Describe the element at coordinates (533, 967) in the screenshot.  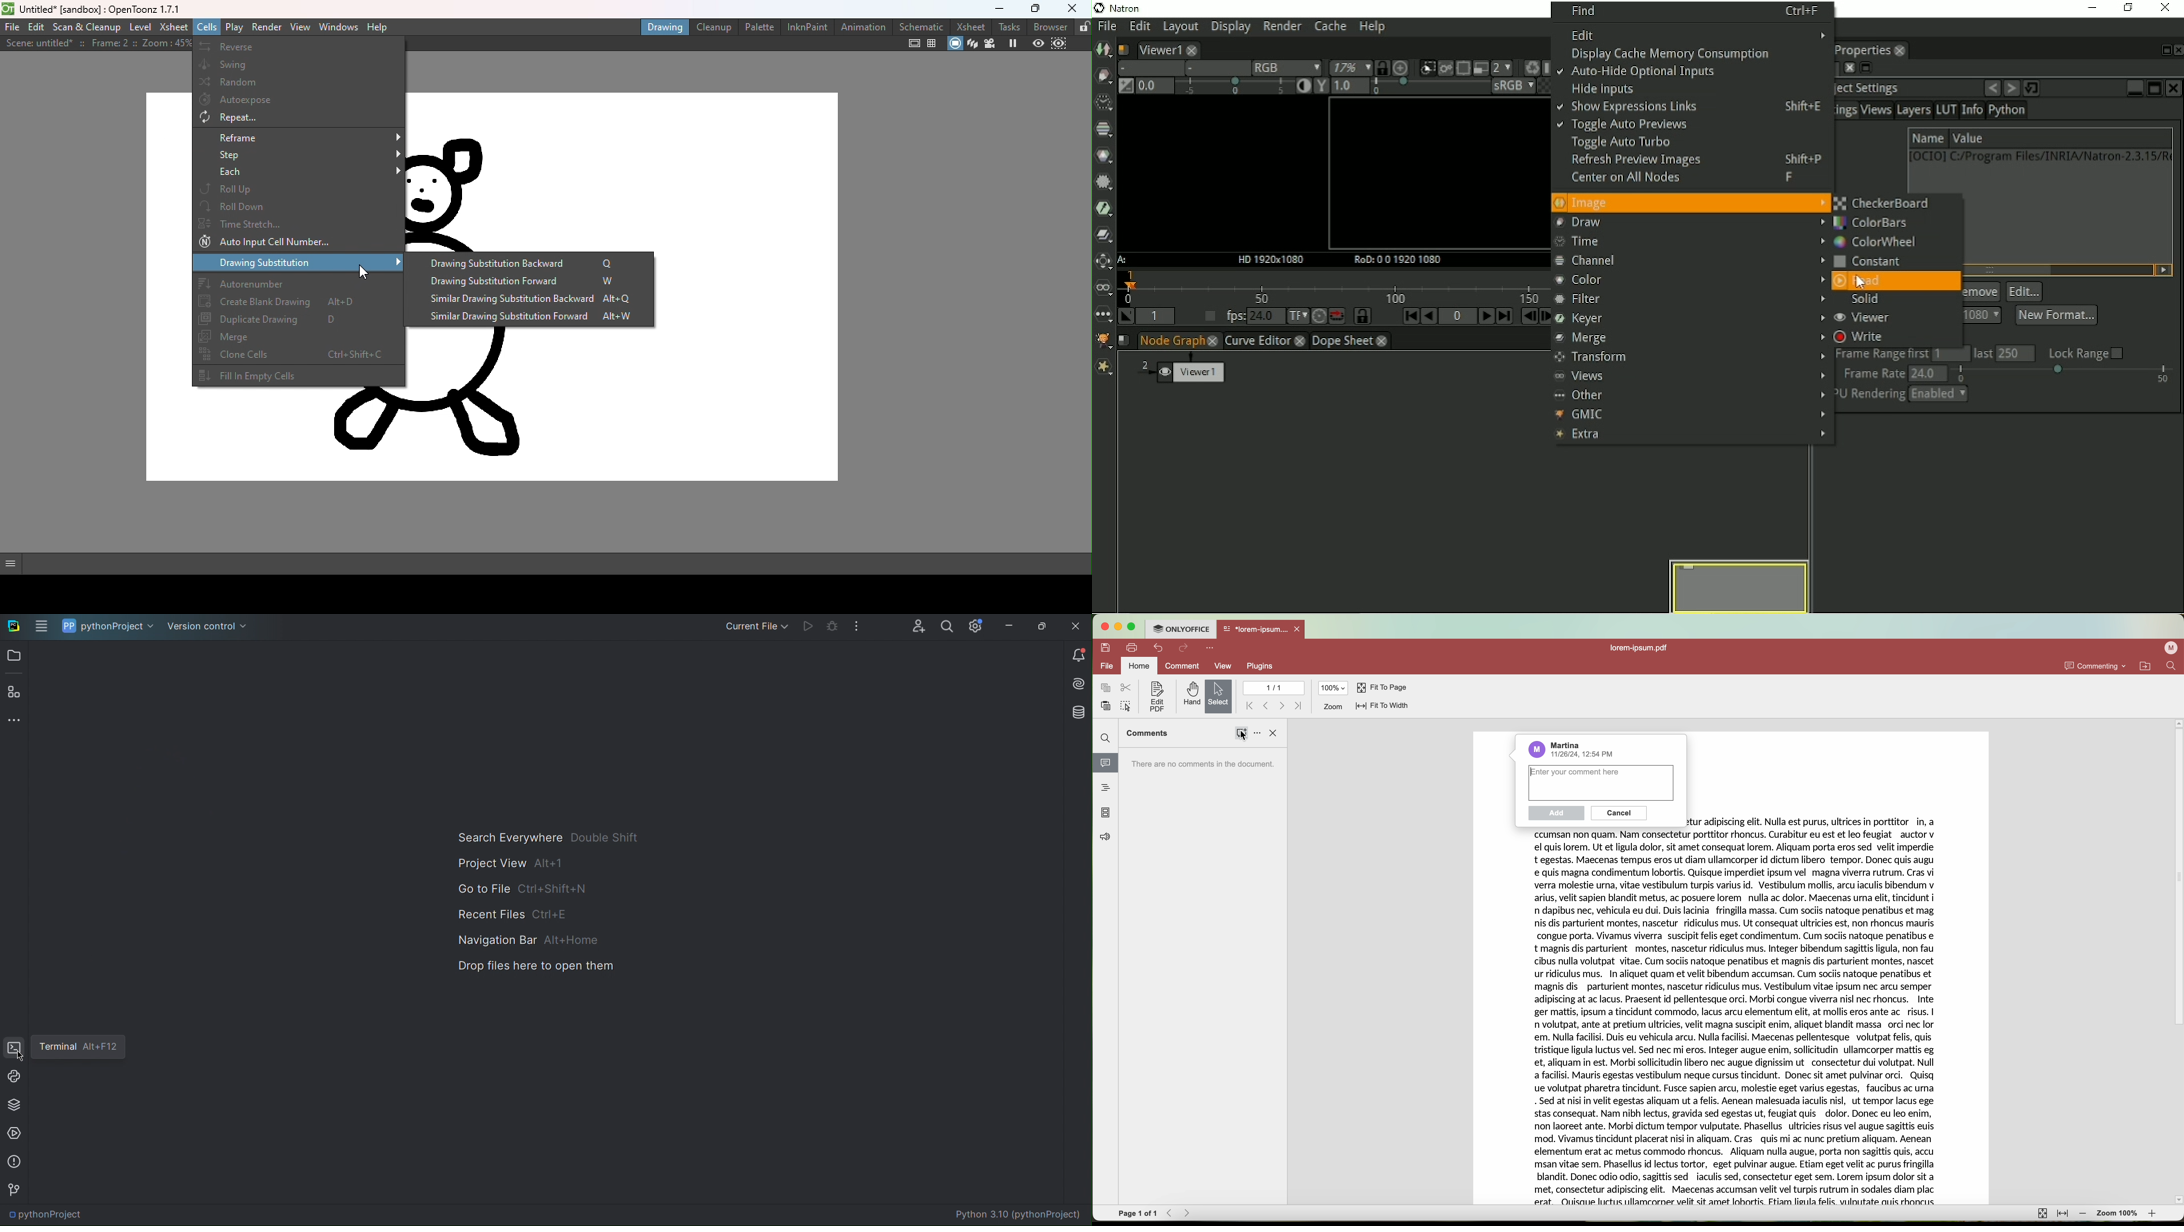
I see `Drop files here to open them` at that location.